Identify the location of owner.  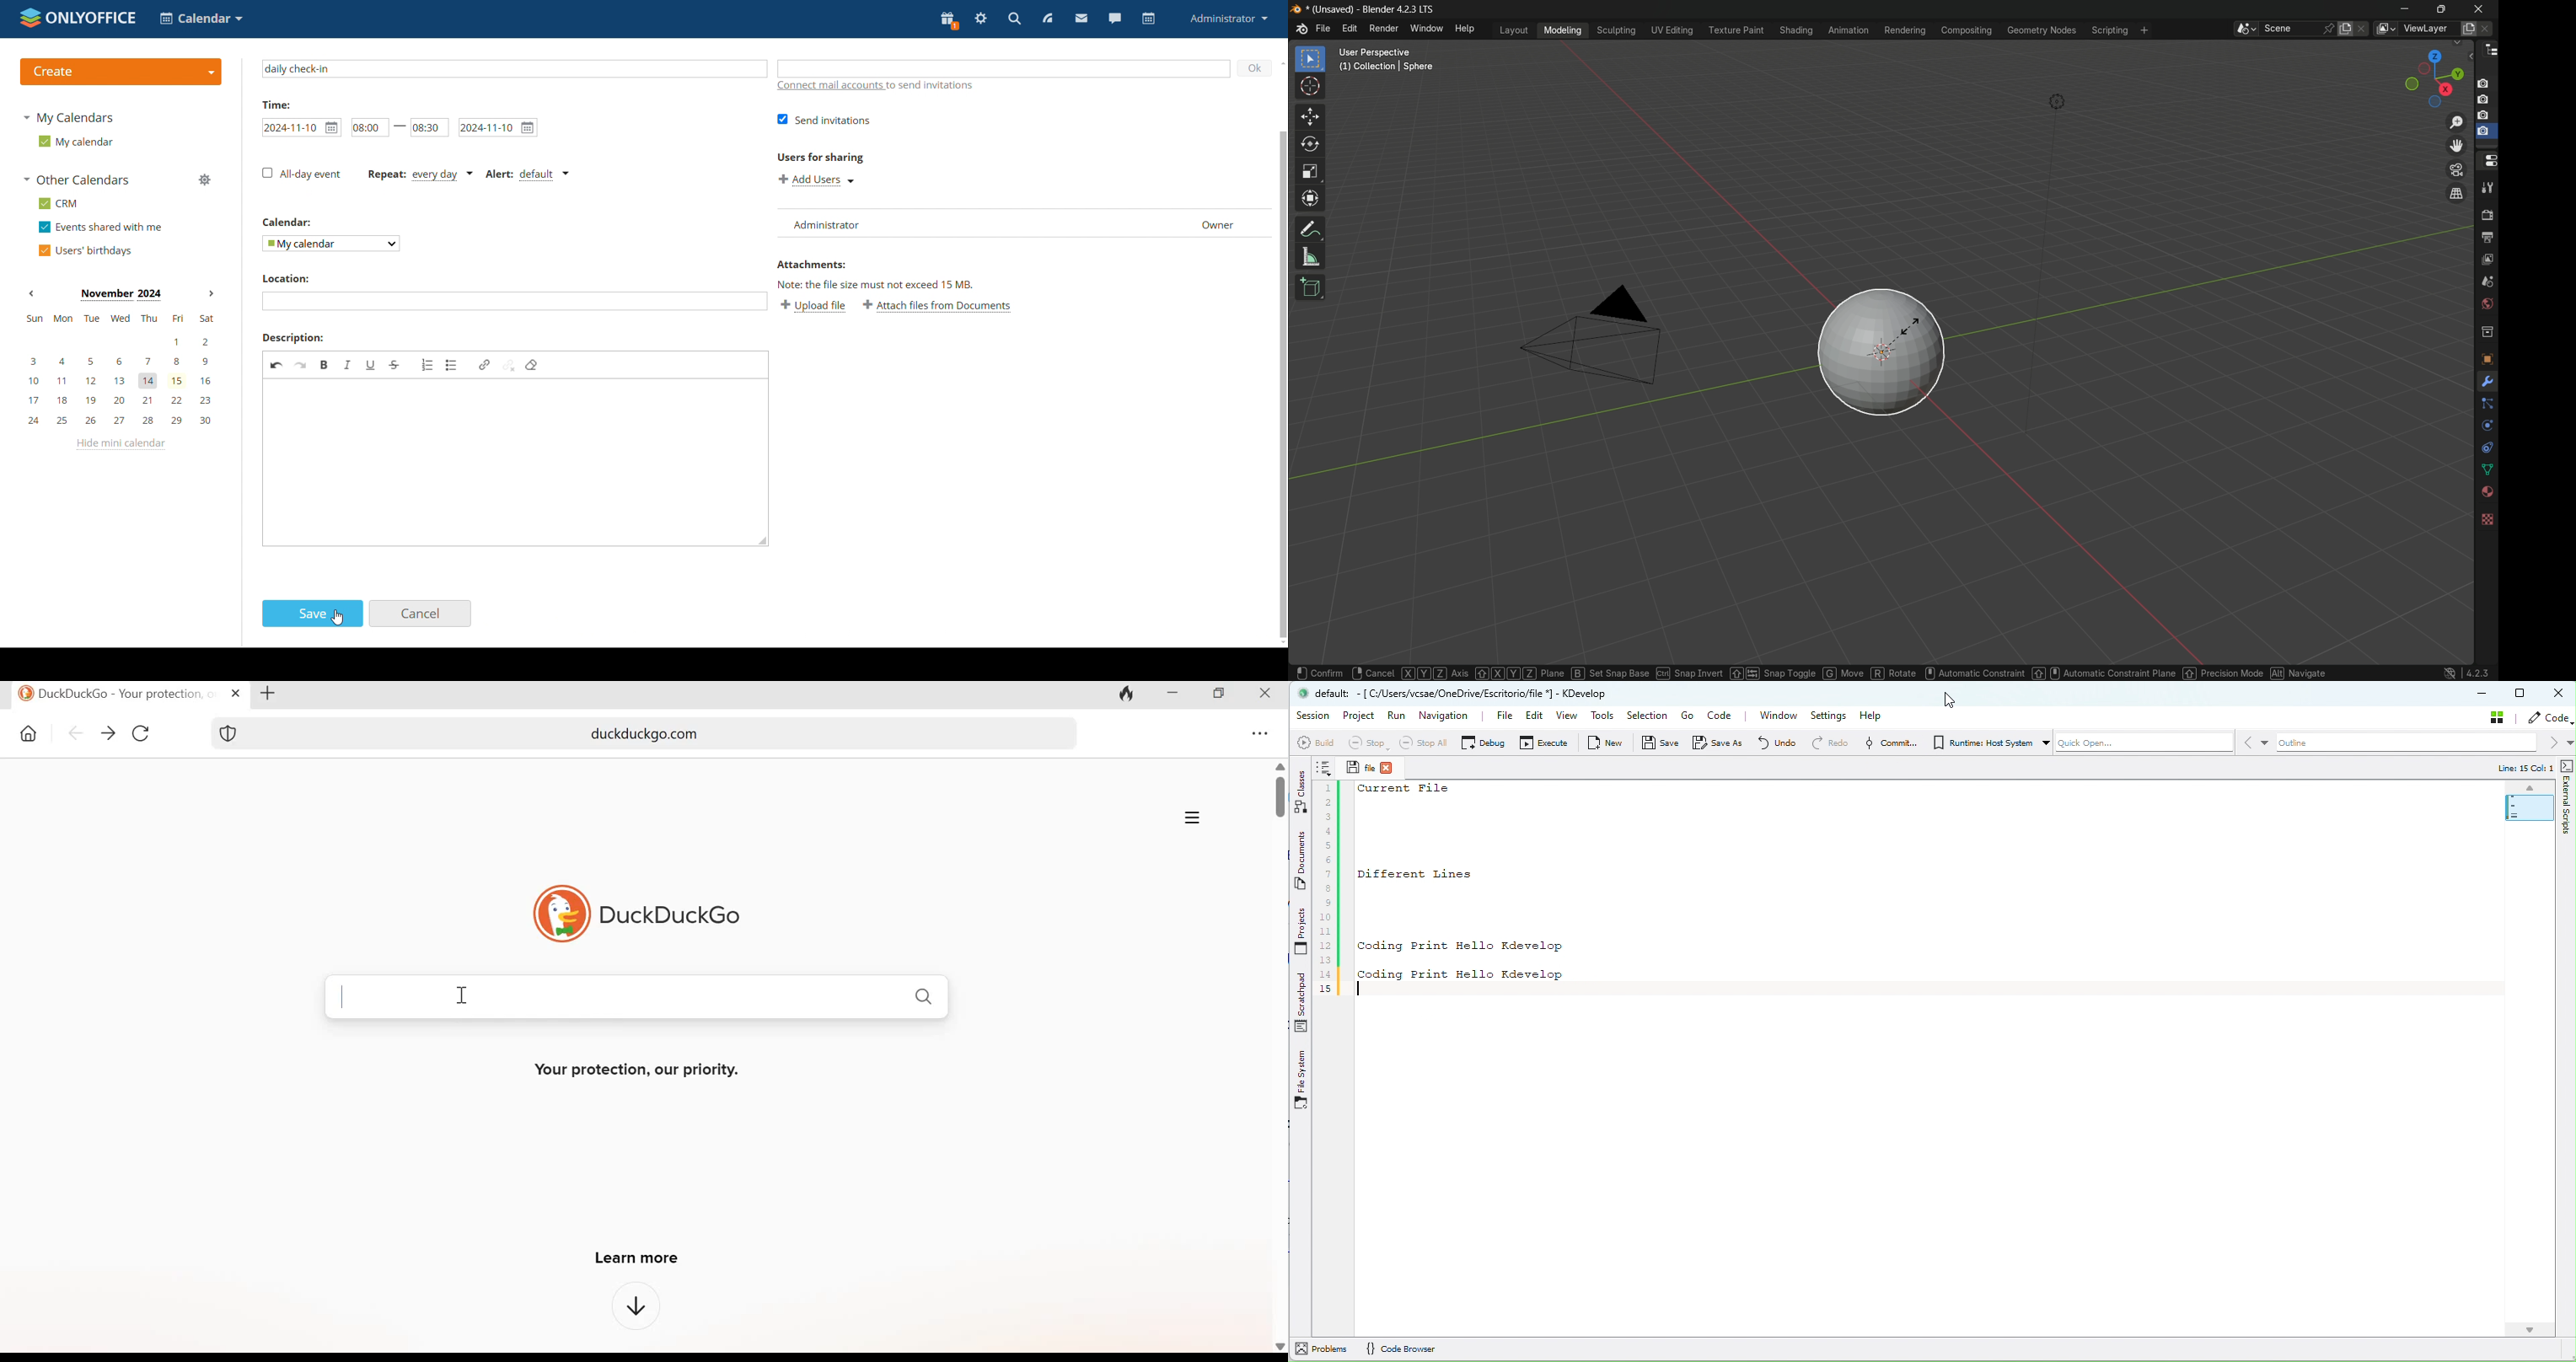
(1214, 226).